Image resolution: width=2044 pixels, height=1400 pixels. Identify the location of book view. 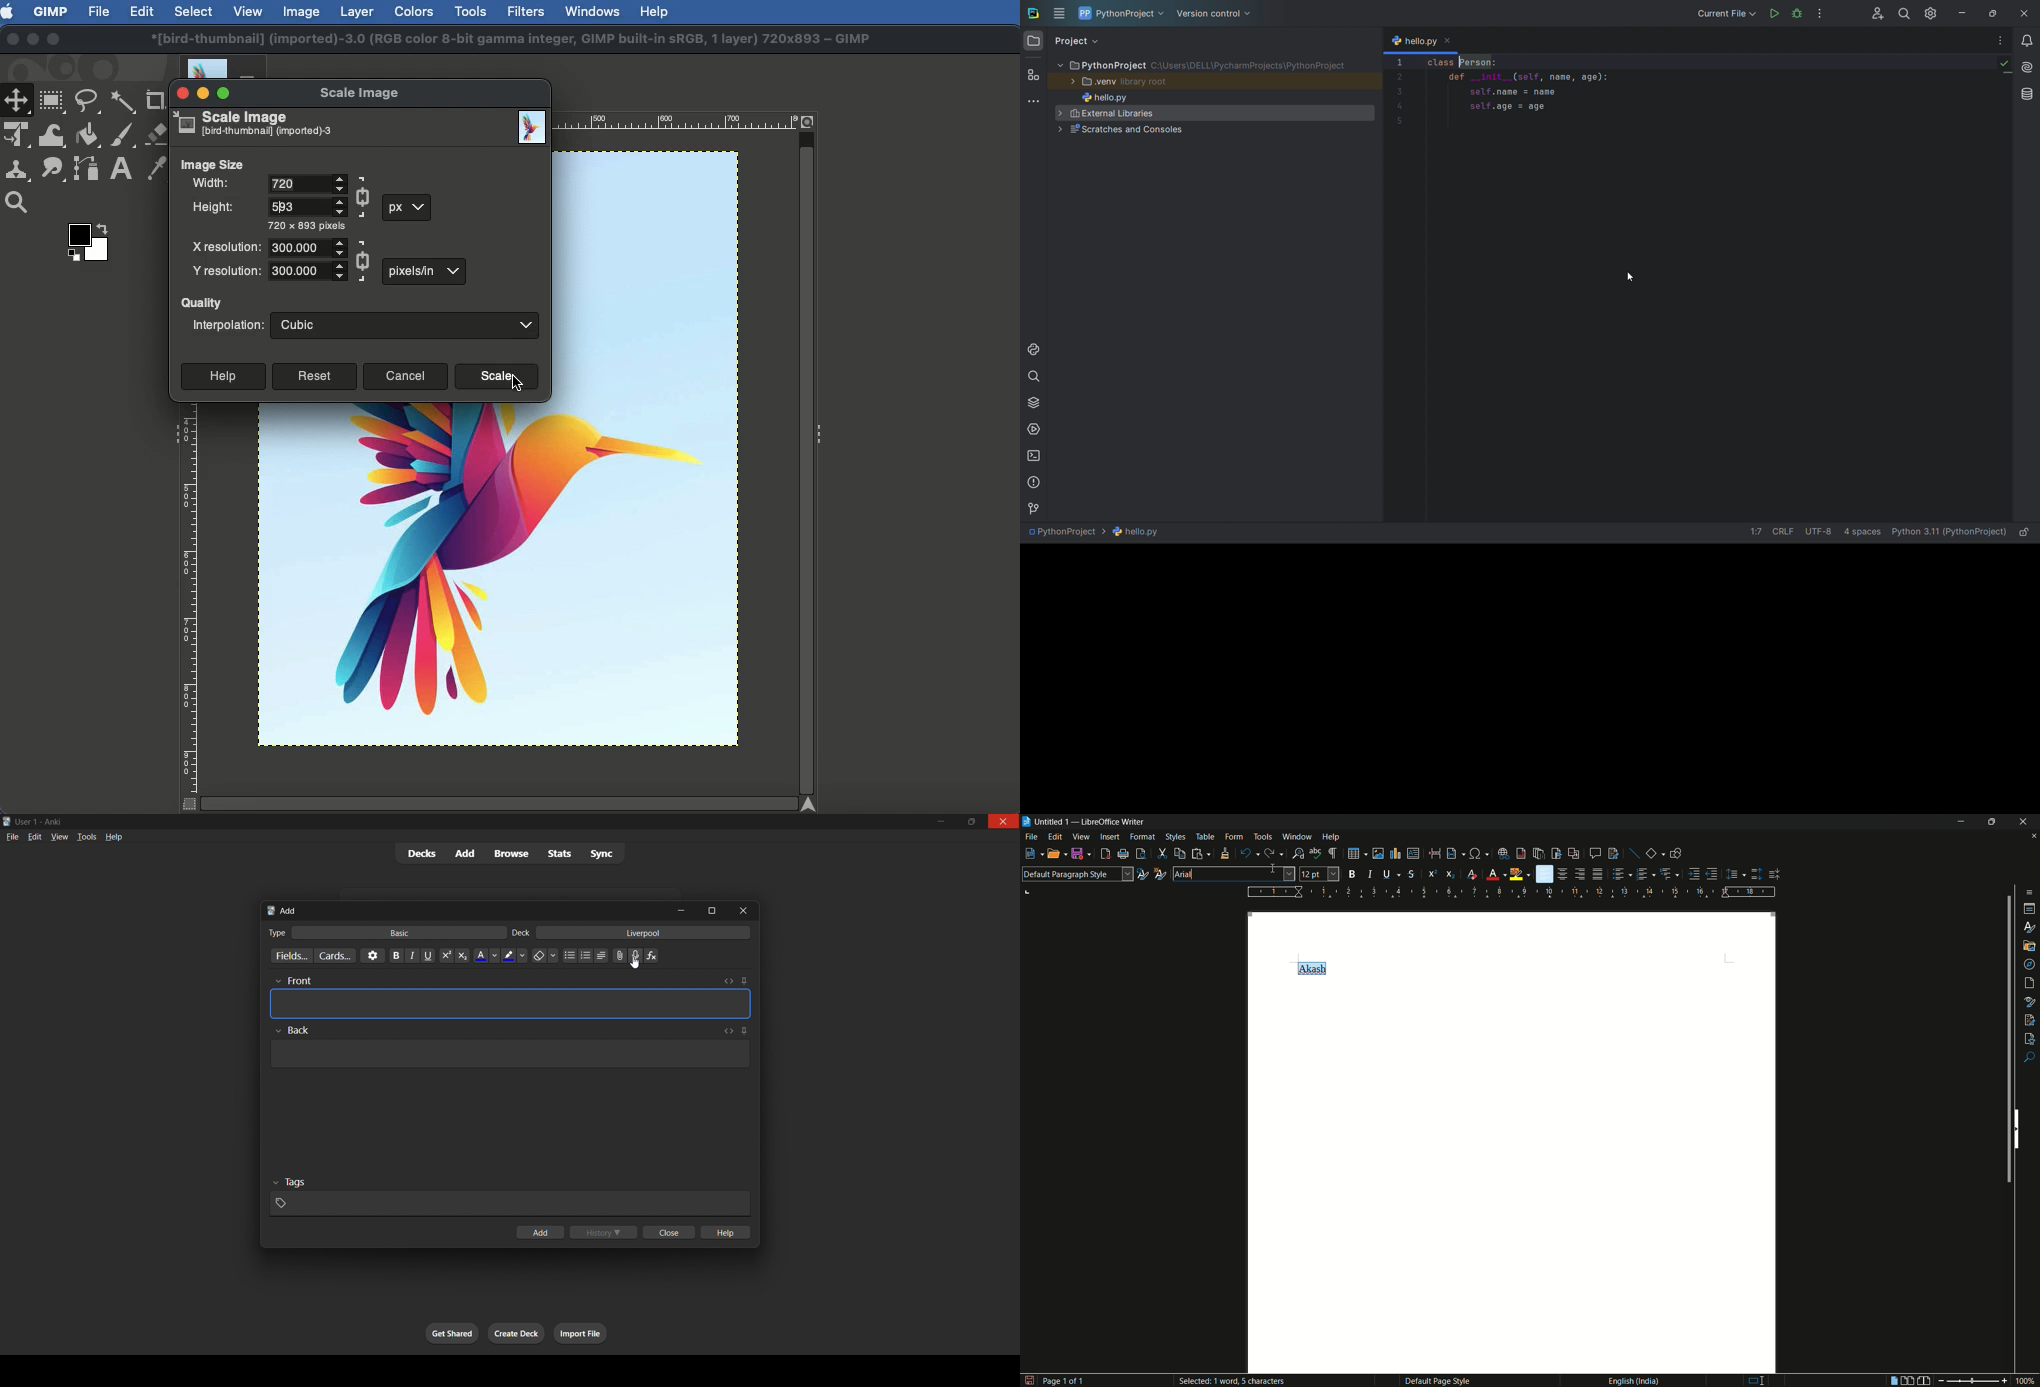
(1924, 1382).